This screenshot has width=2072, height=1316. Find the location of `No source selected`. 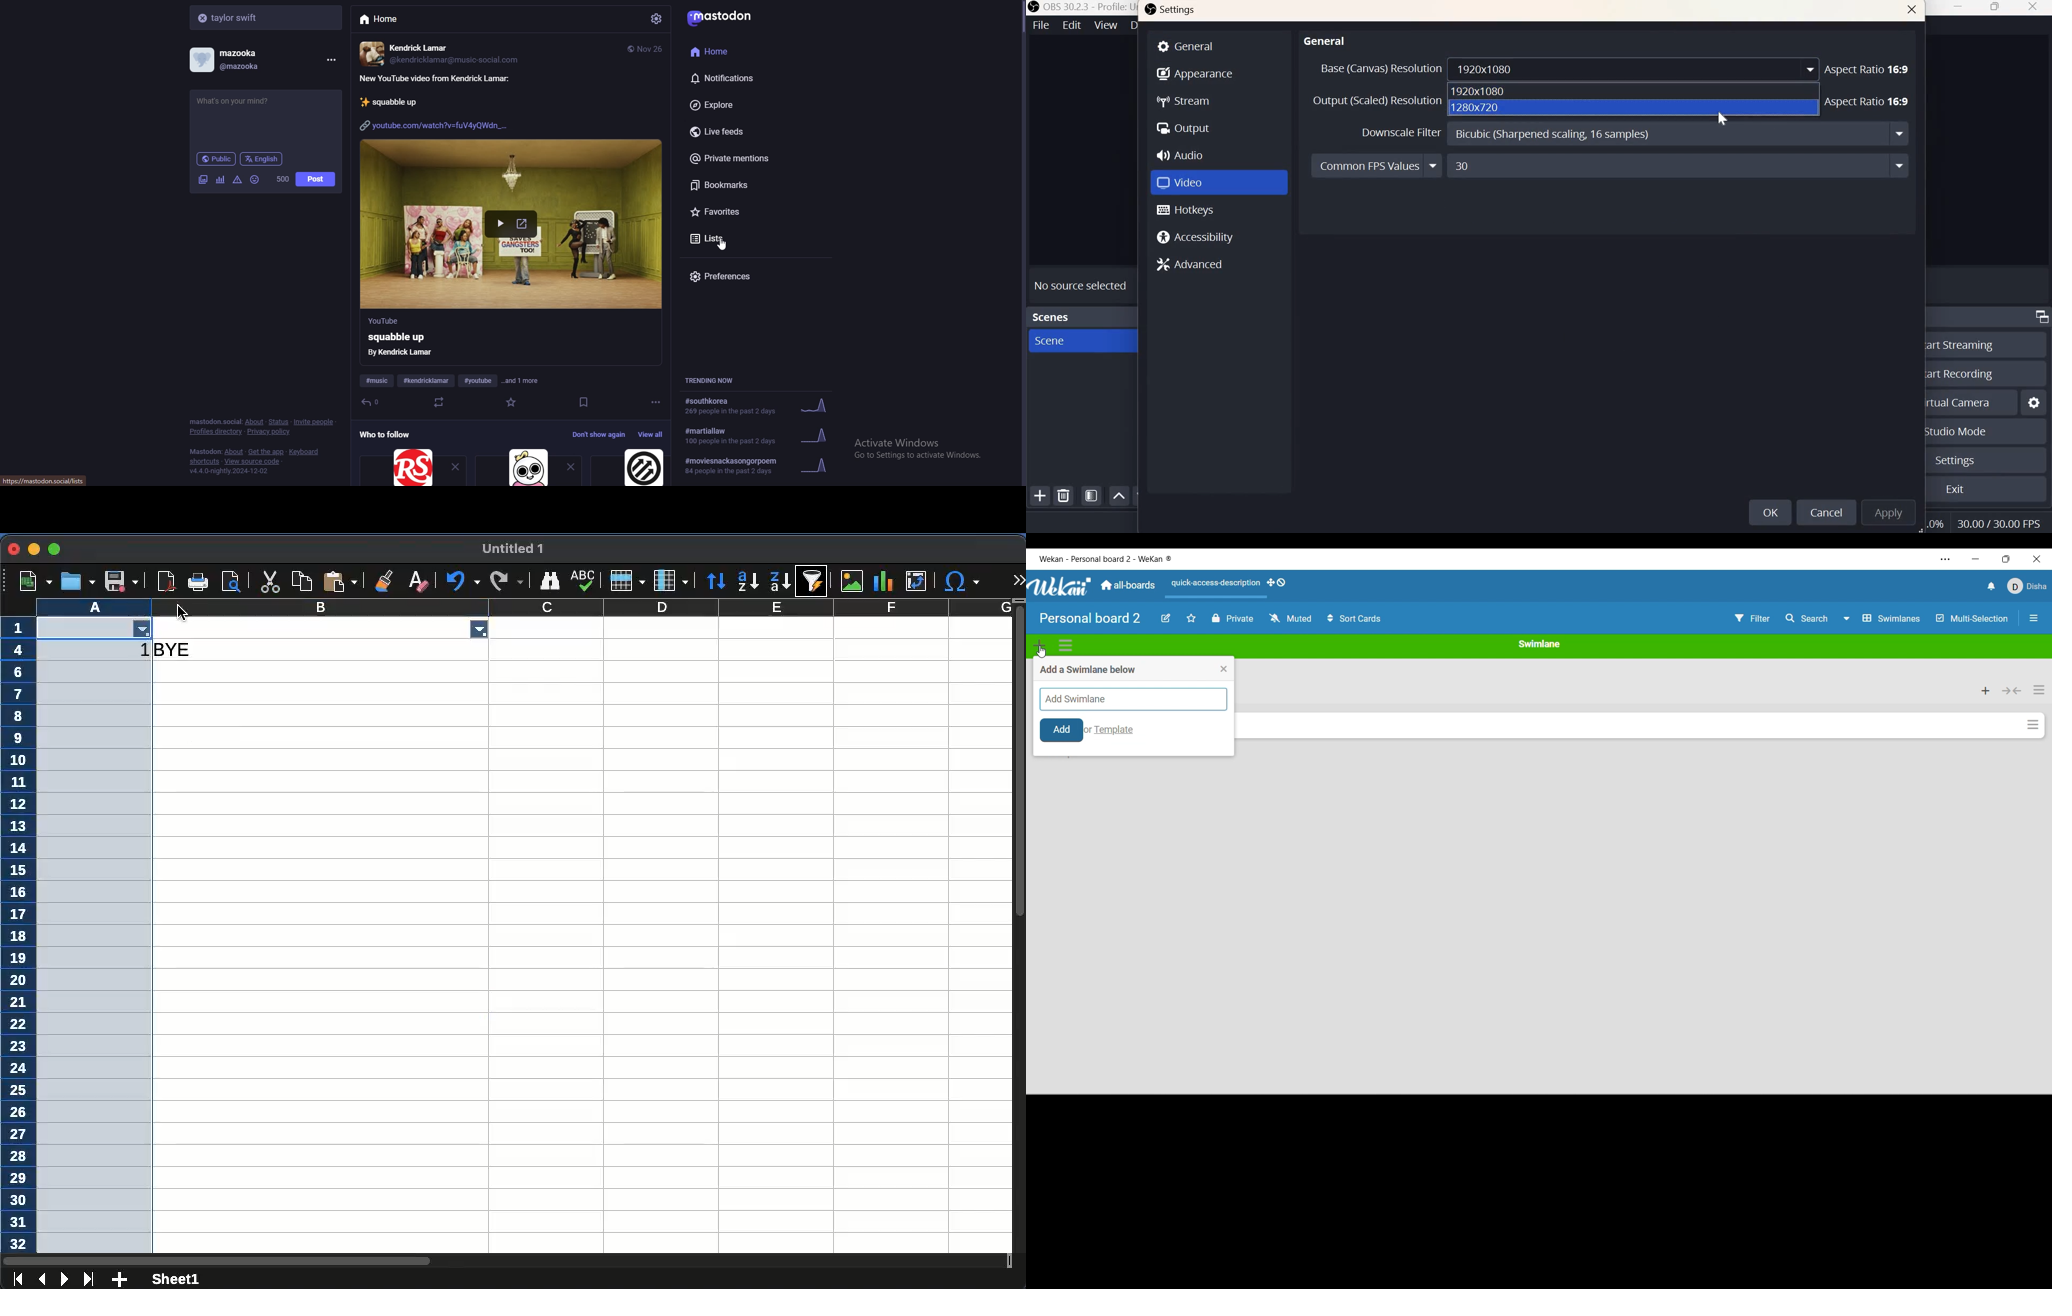

No source selected is located at coordinates (1082, 283).